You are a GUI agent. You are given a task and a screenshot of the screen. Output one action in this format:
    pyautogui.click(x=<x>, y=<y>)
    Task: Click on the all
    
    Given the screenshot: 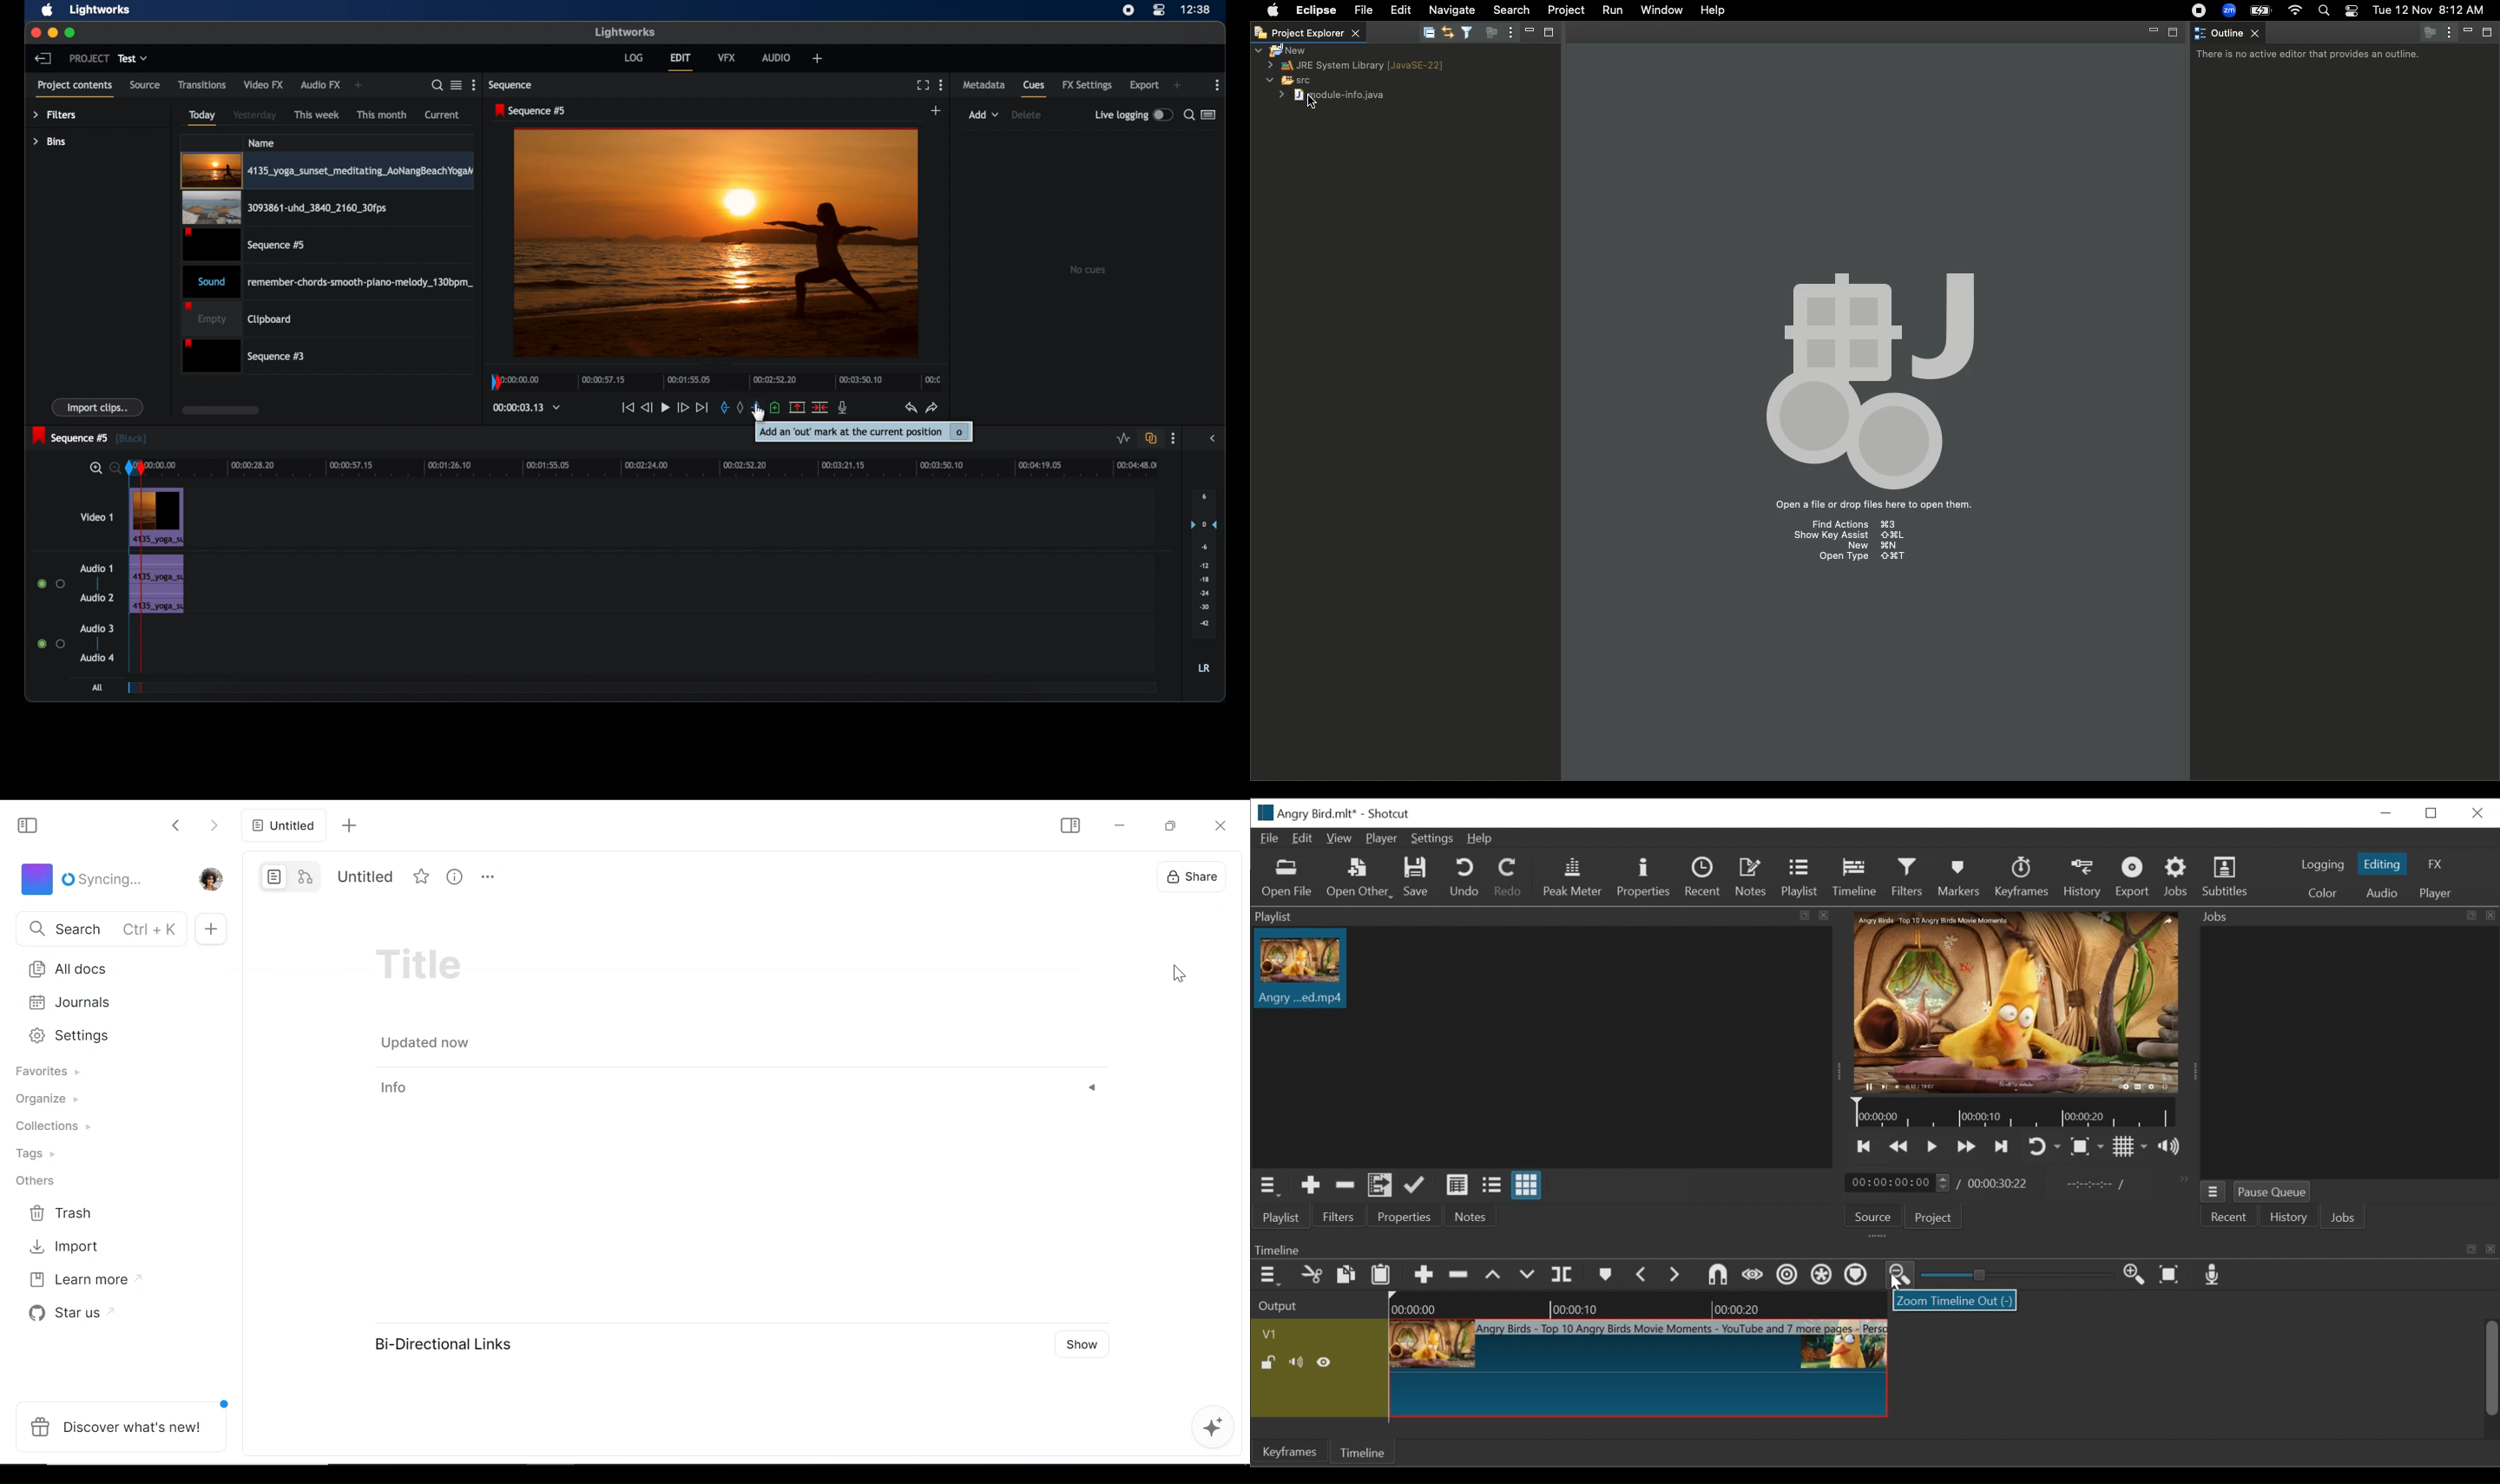 What is the action you would take?
    pyautogui.click(x=98, y=687)
    